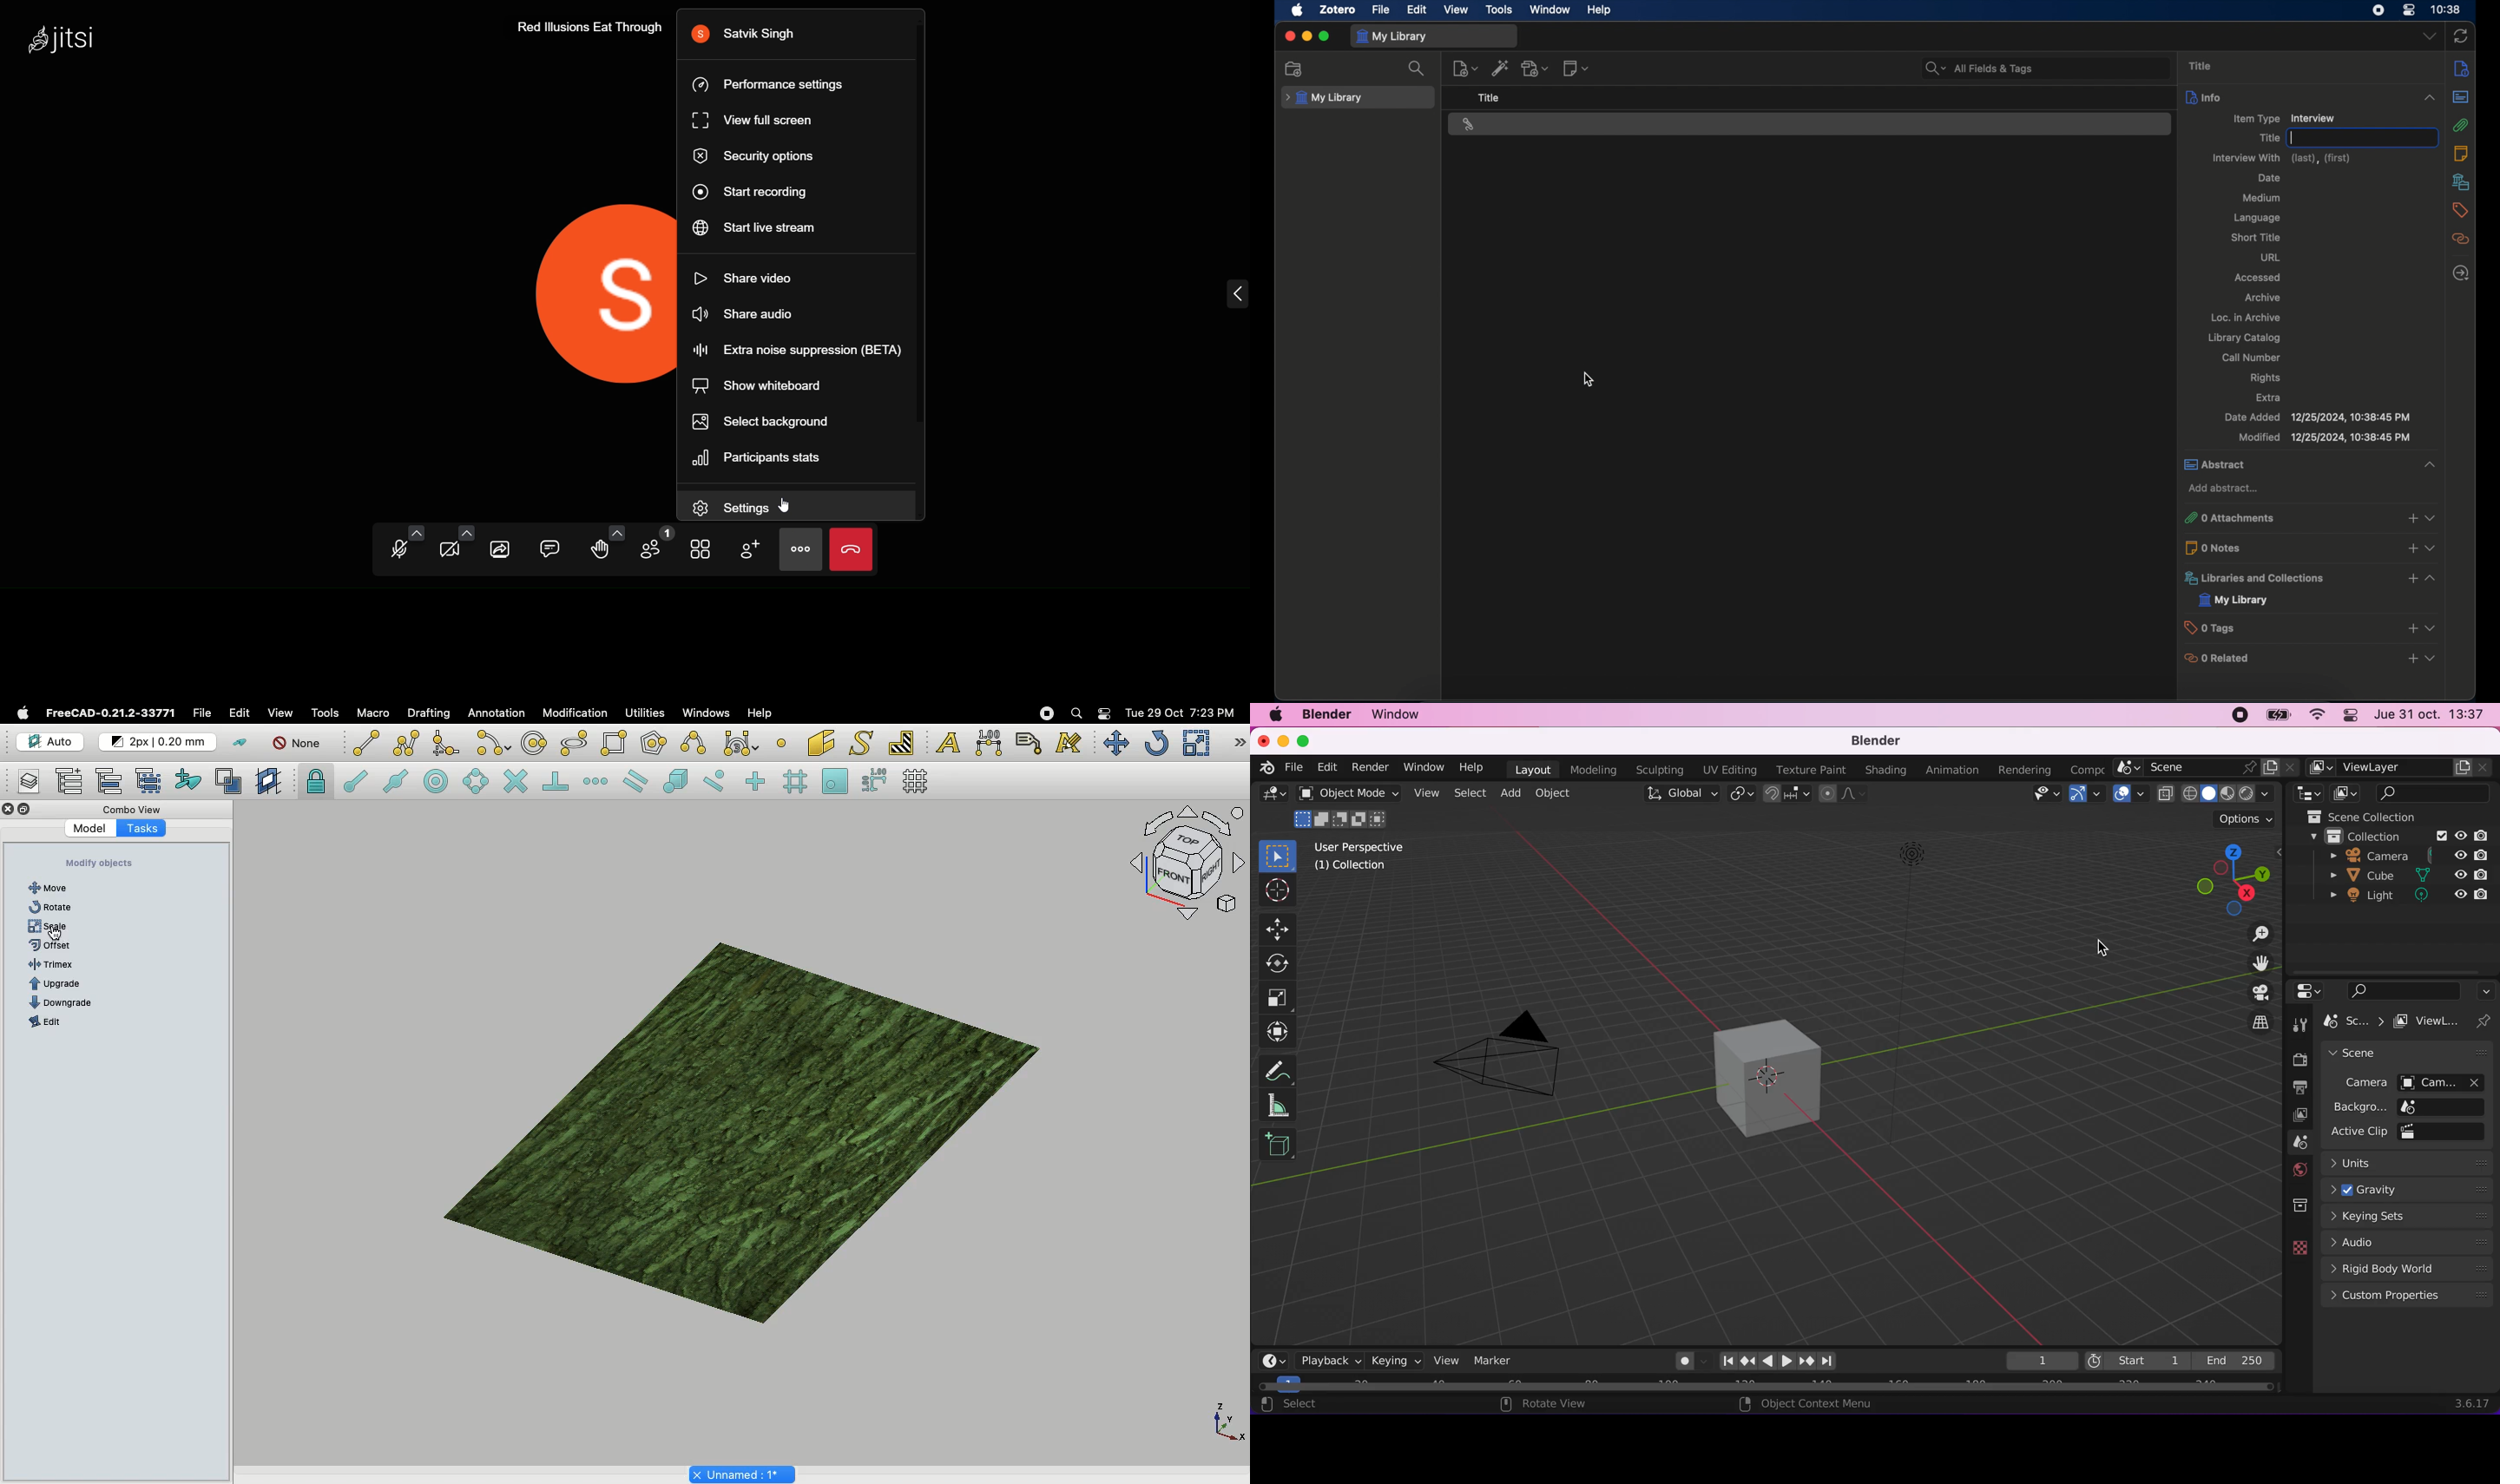 The width and height of the screenshot is (2520, 1484). I want to click on annotate, so click(1281, 1066).